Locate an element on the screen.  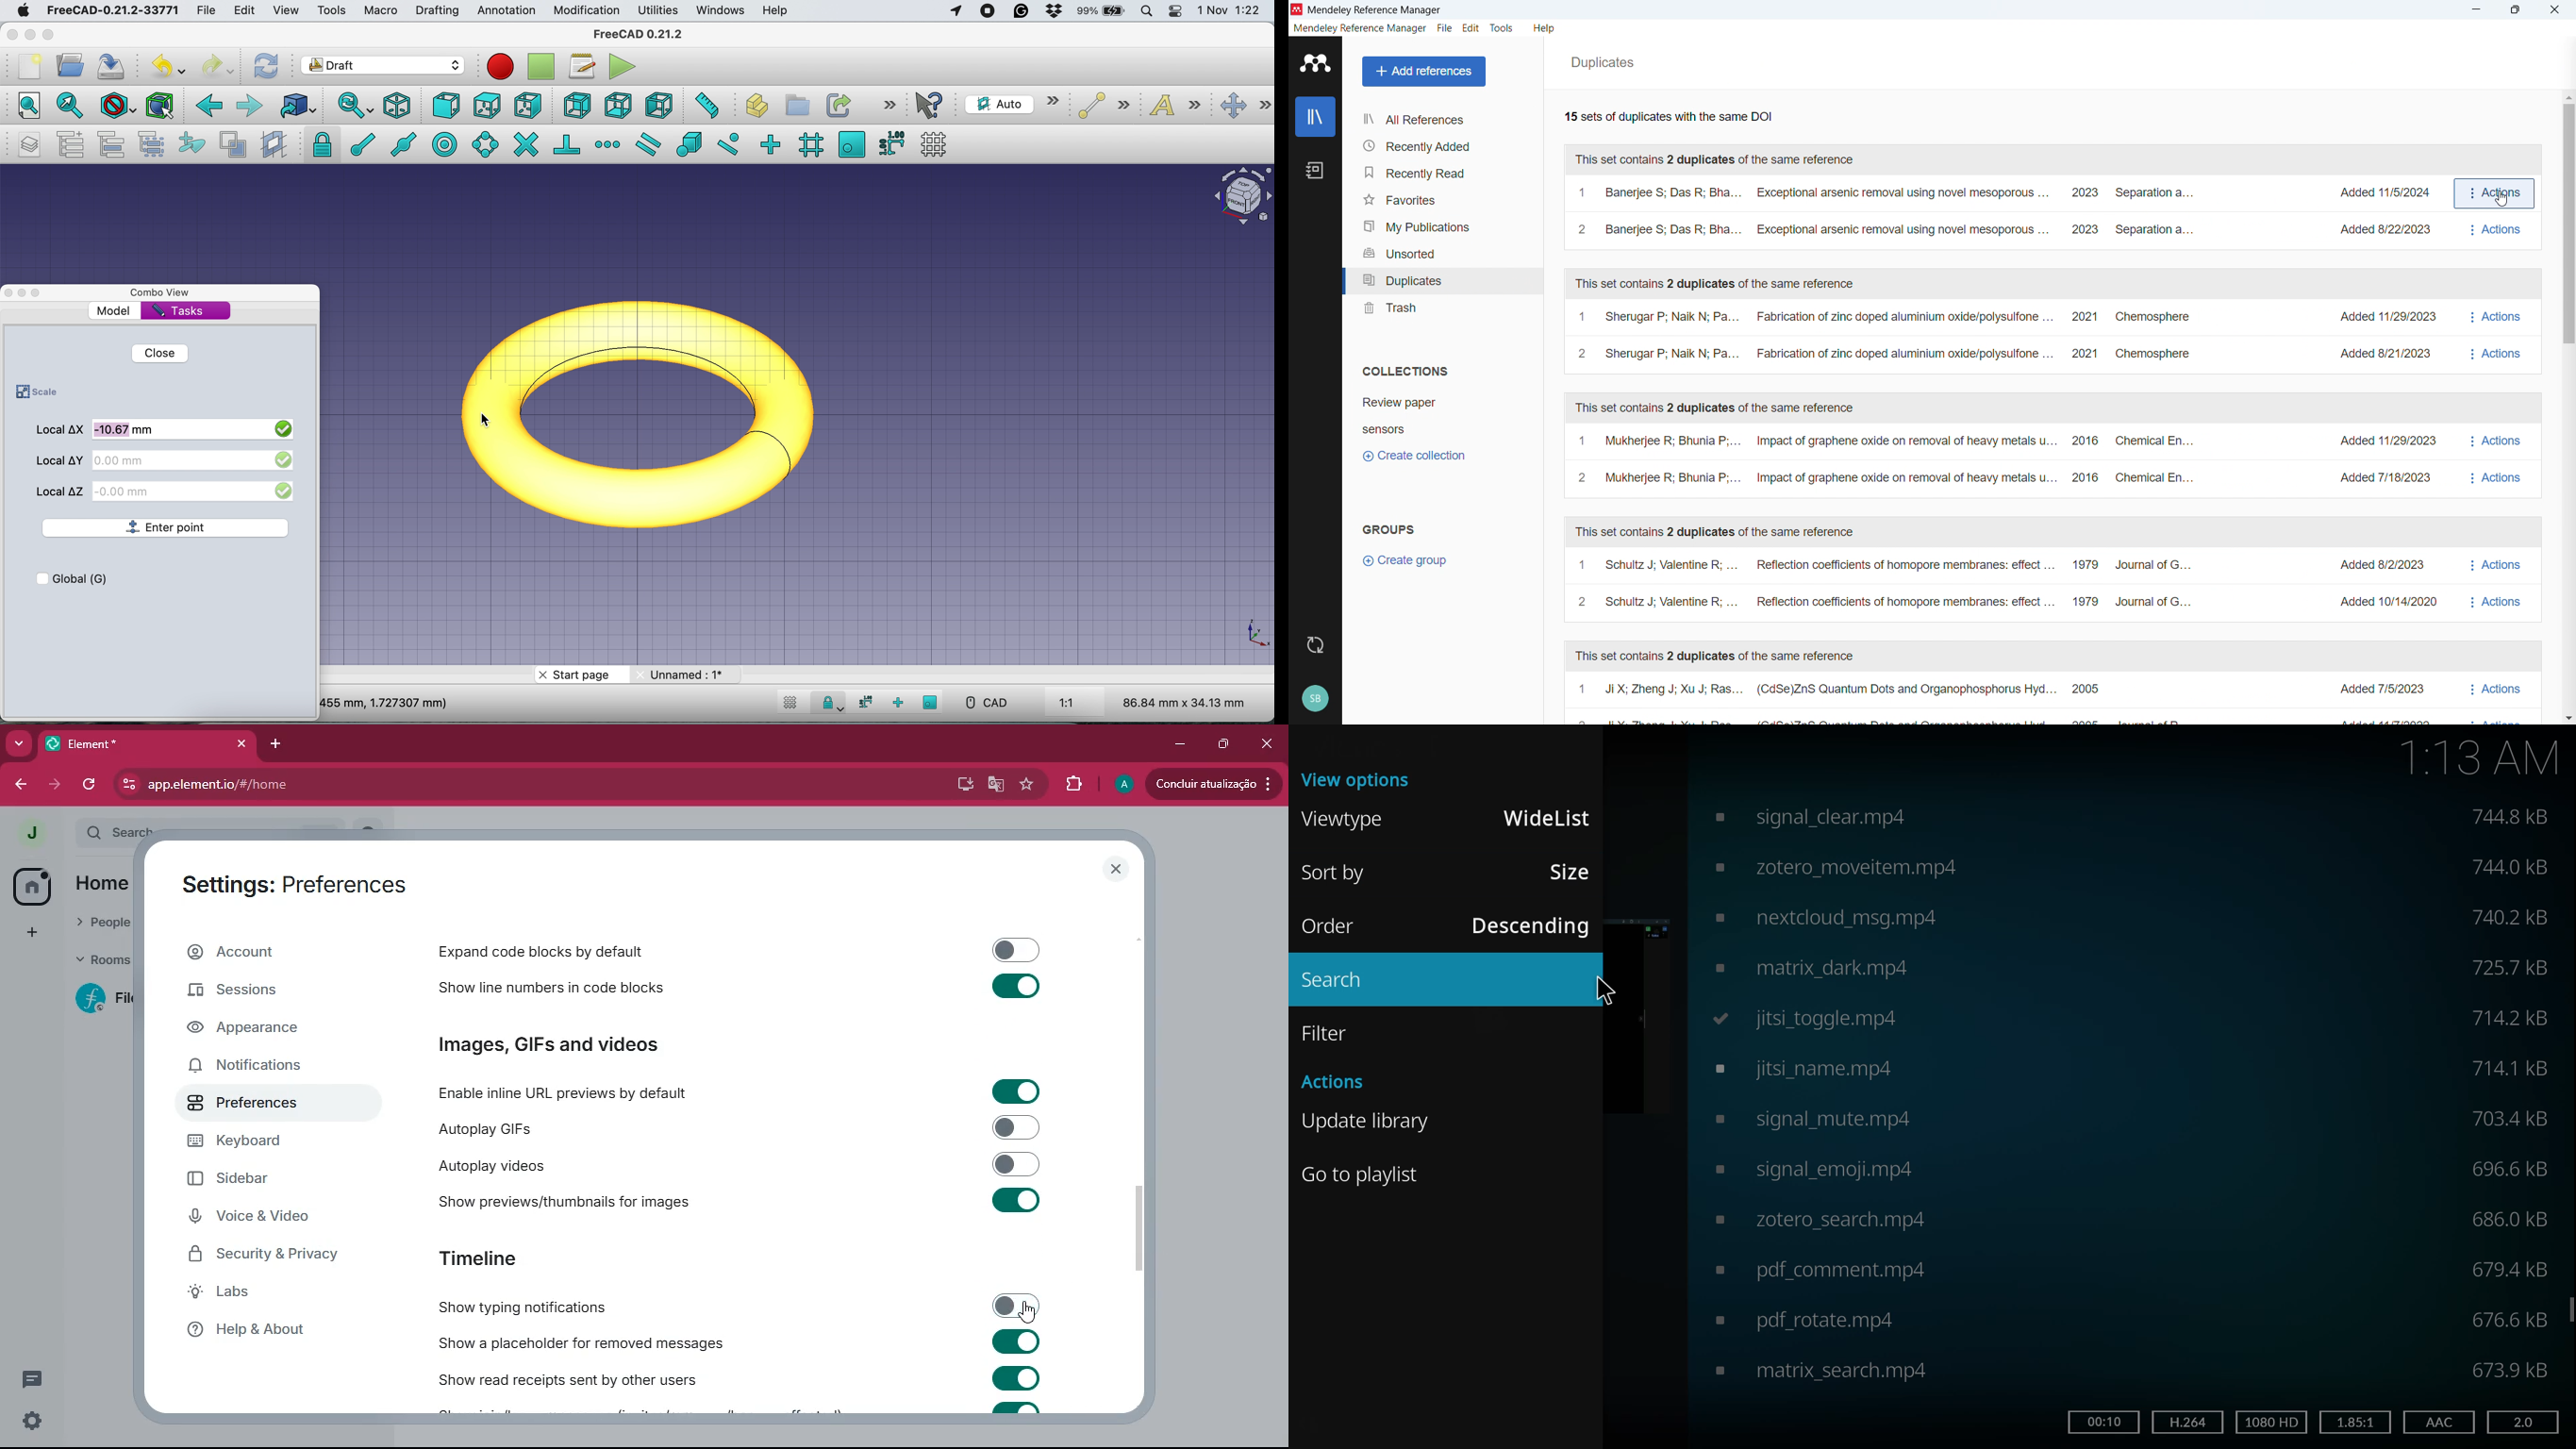
size is located at coordinates (2515, 1368).